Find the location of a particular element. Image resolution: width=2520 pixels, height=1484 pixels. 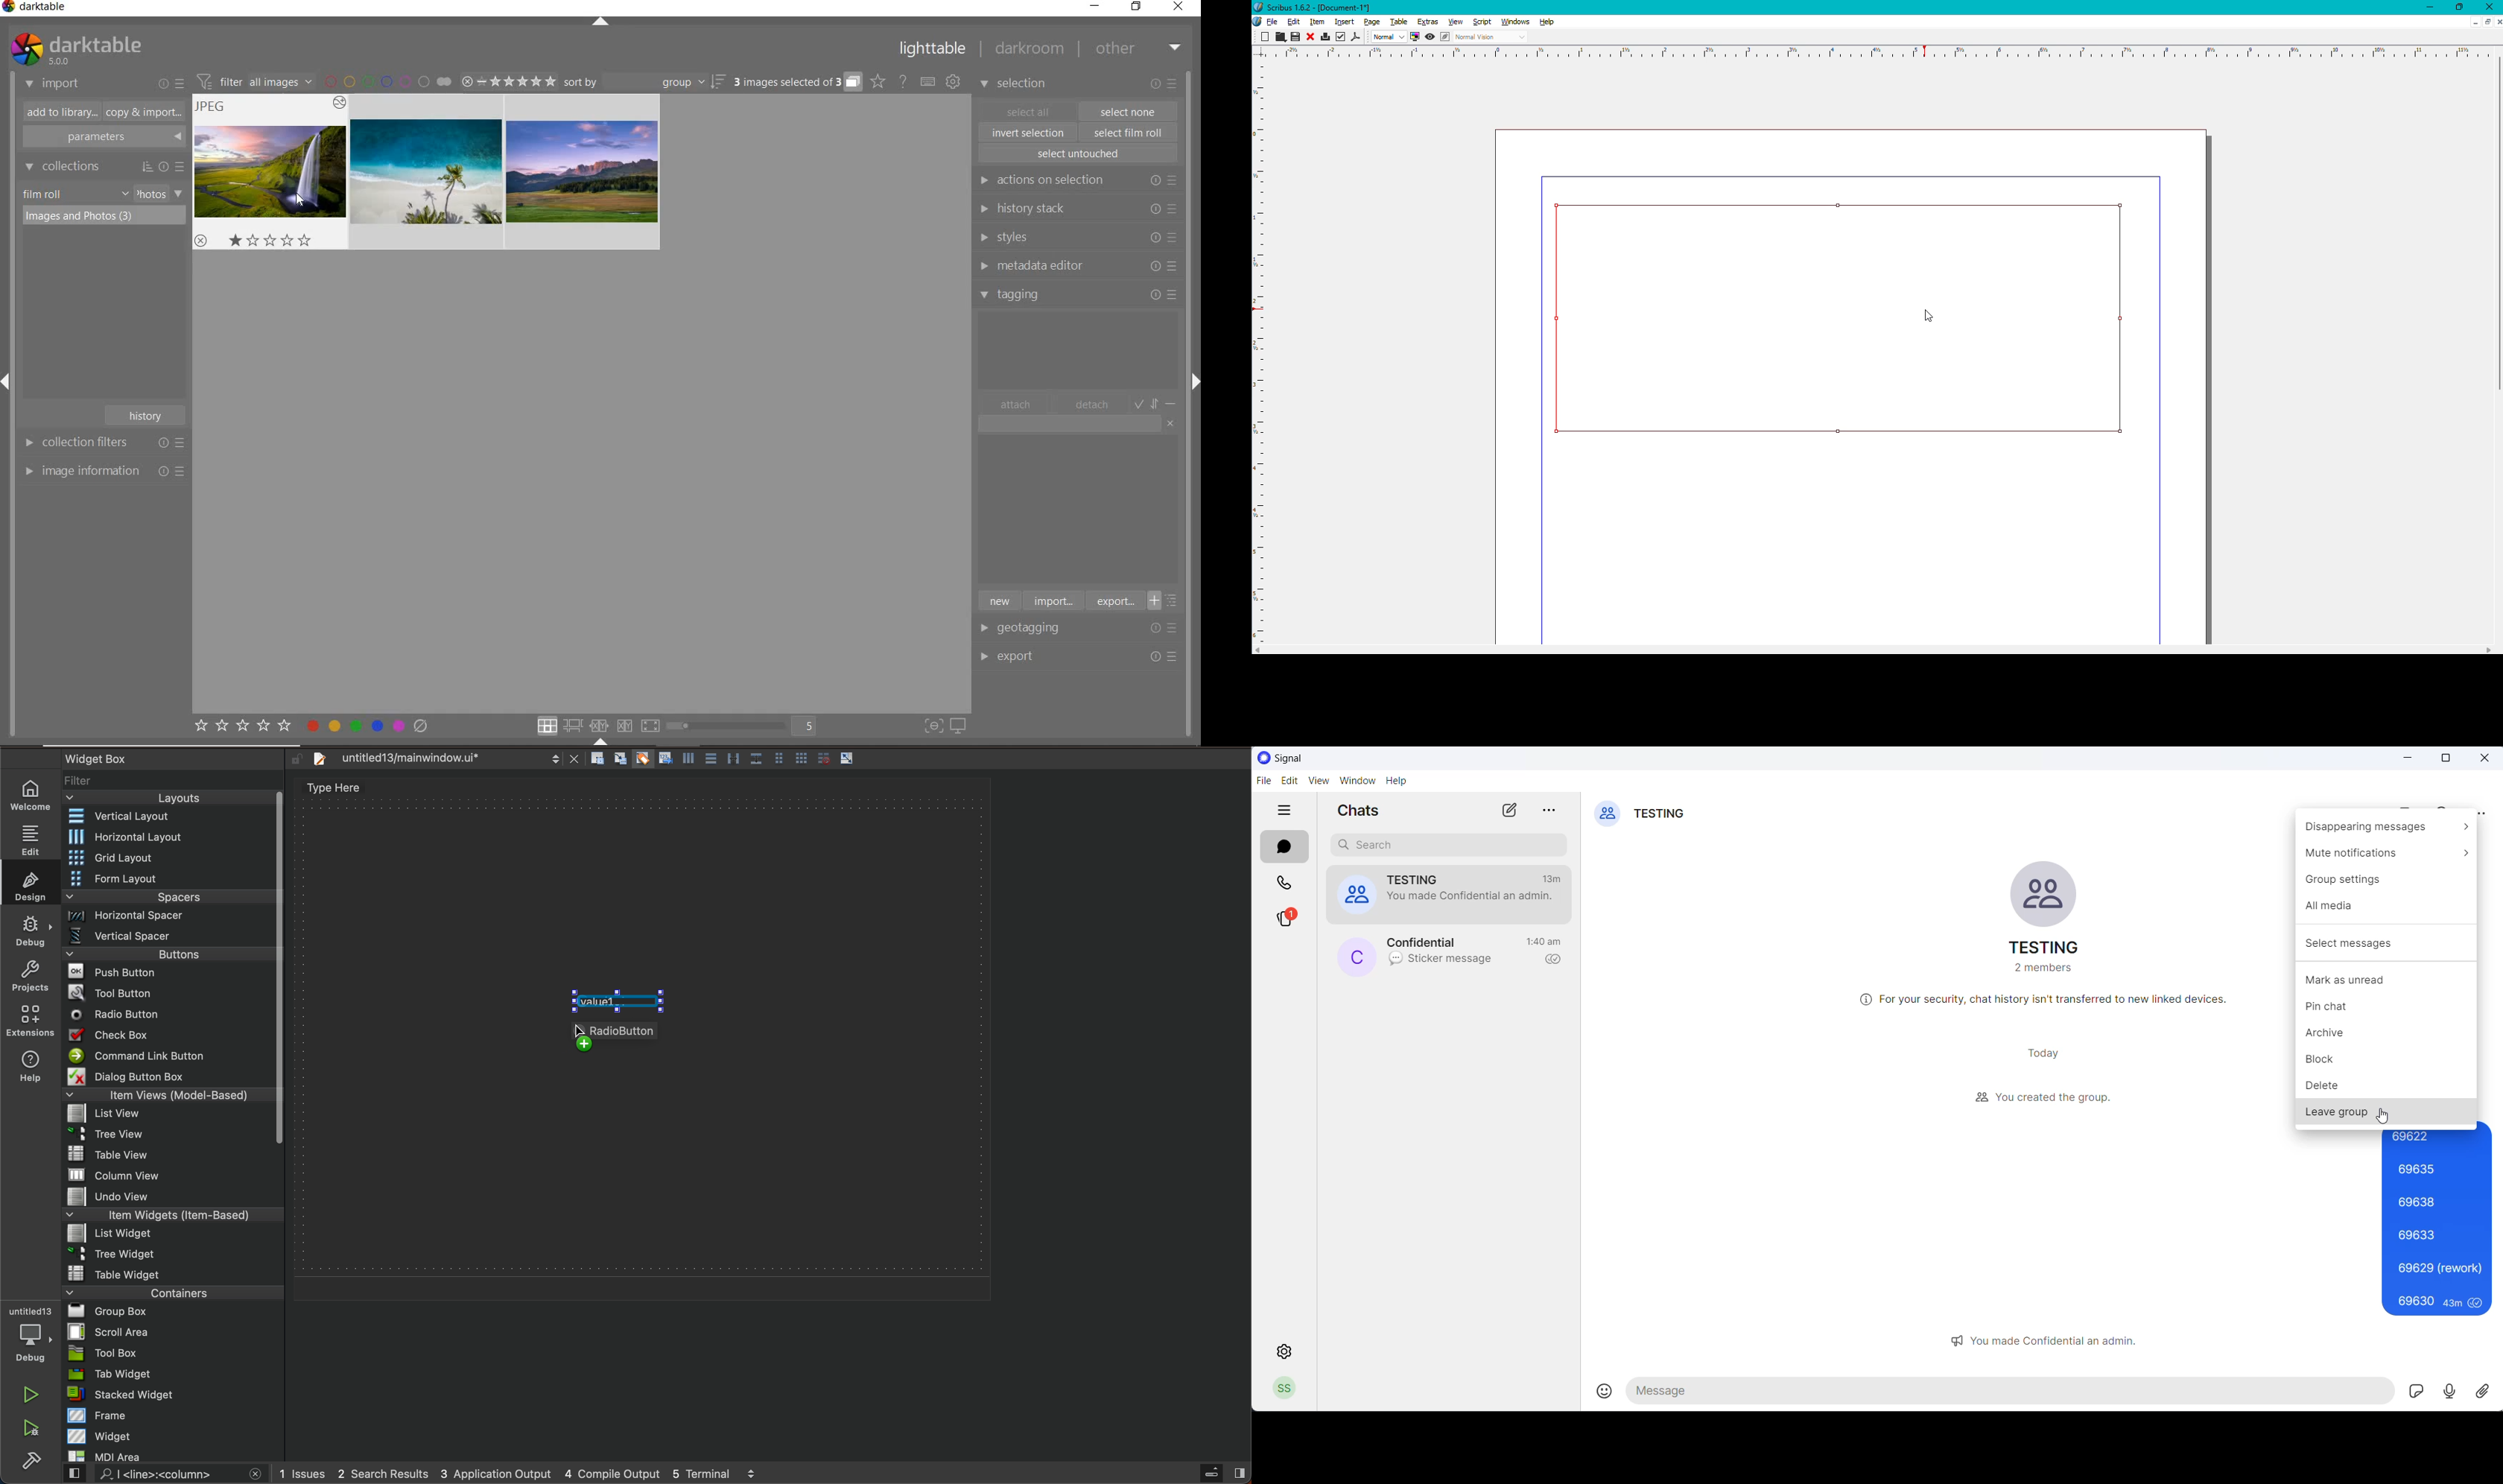

select messages is located at coordinates (2384, 945).